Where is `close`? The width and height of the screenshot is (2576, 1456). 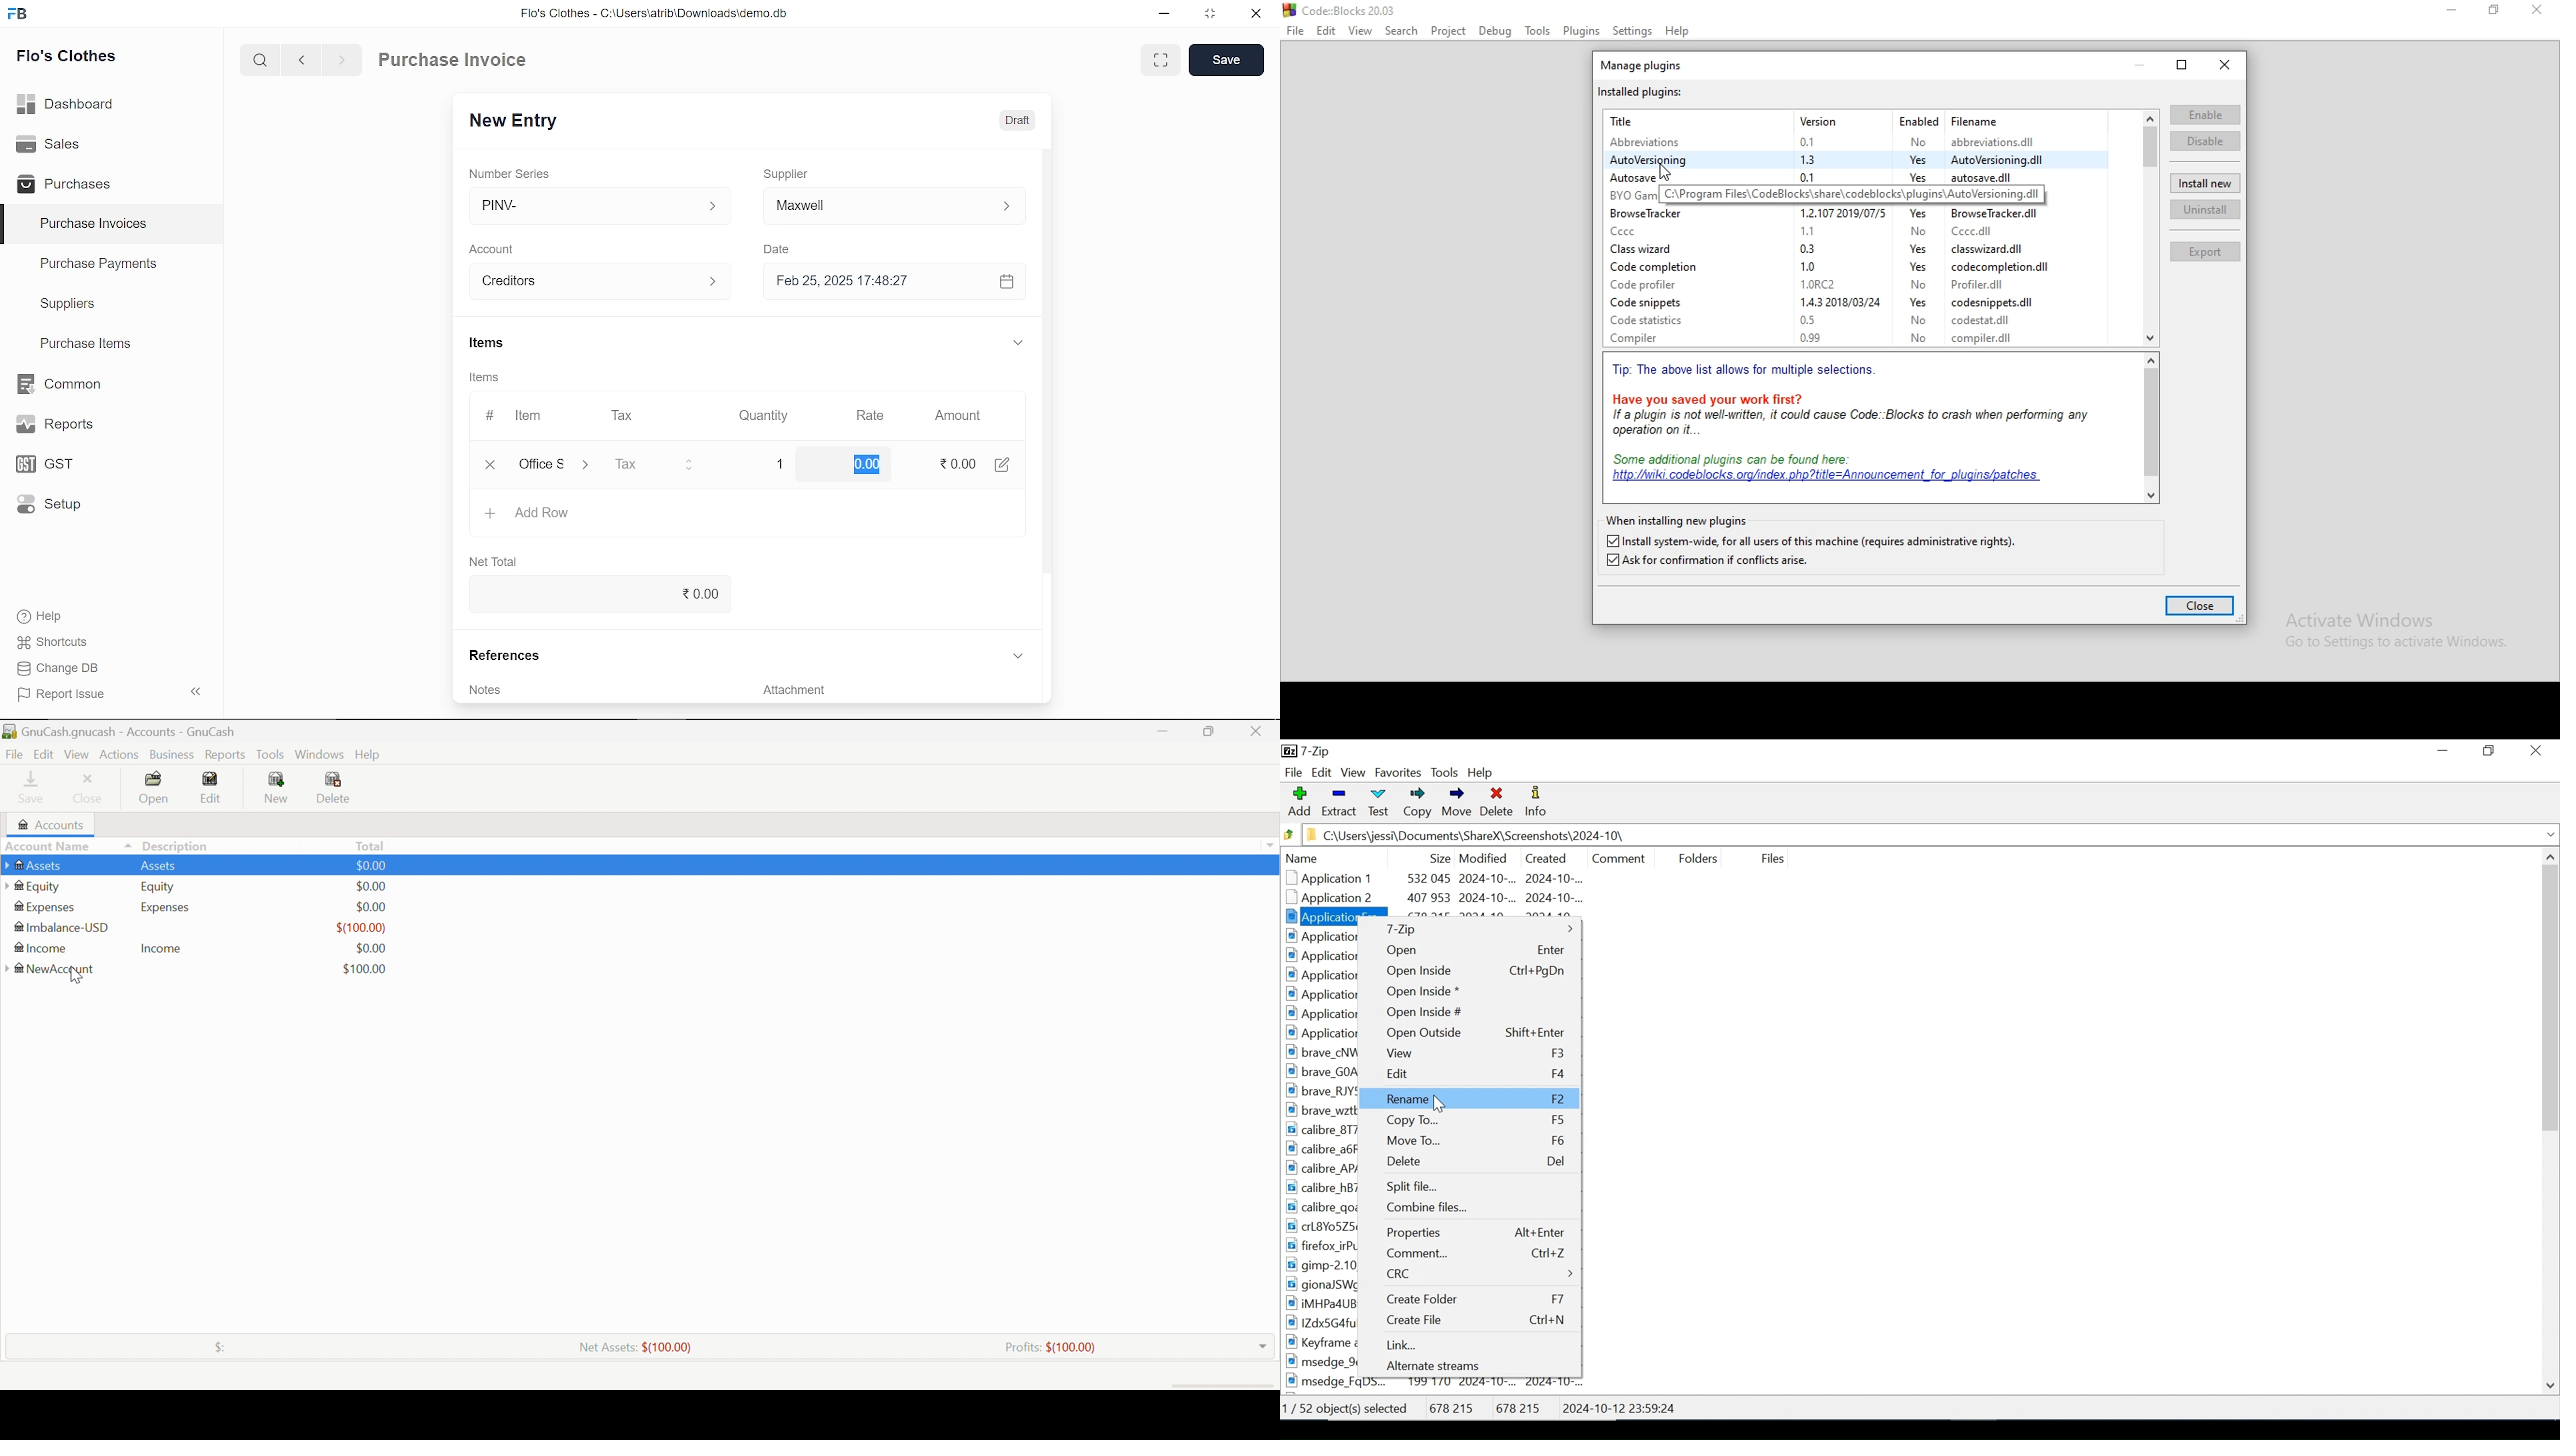
close is located at coordinates (2200, 605).